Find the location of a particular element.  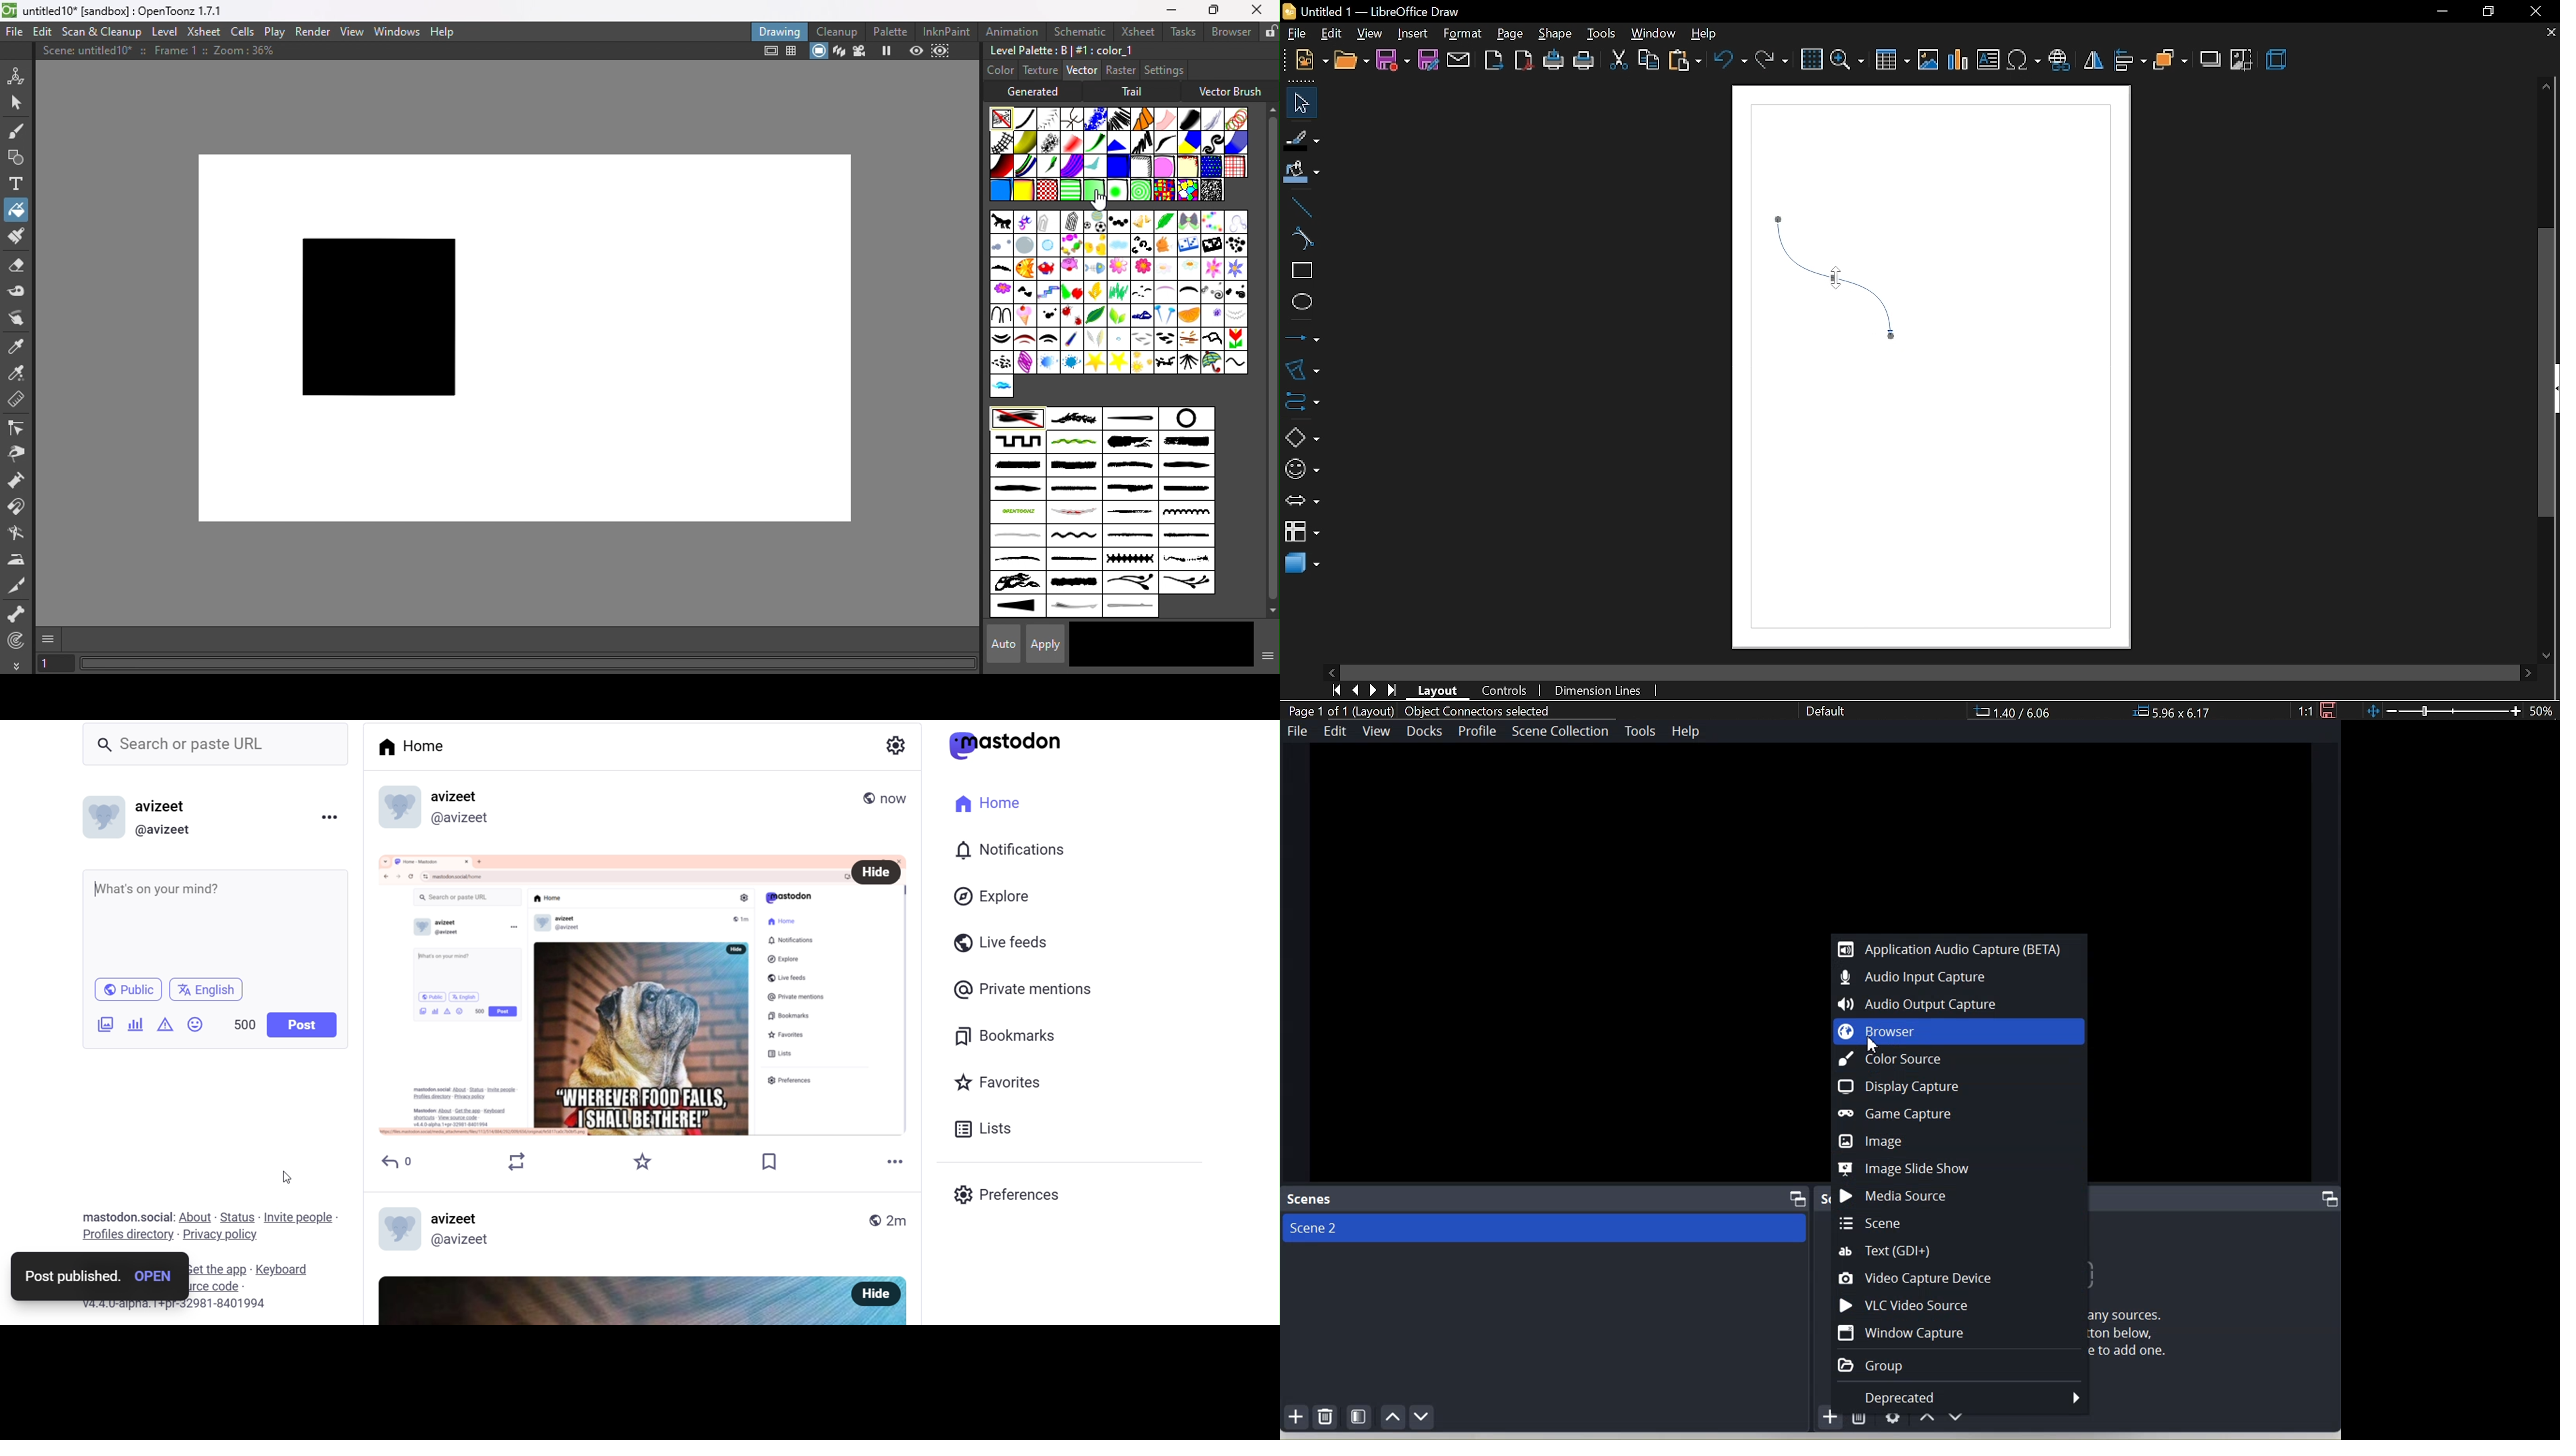

open is located at coordinates (1349, 62).